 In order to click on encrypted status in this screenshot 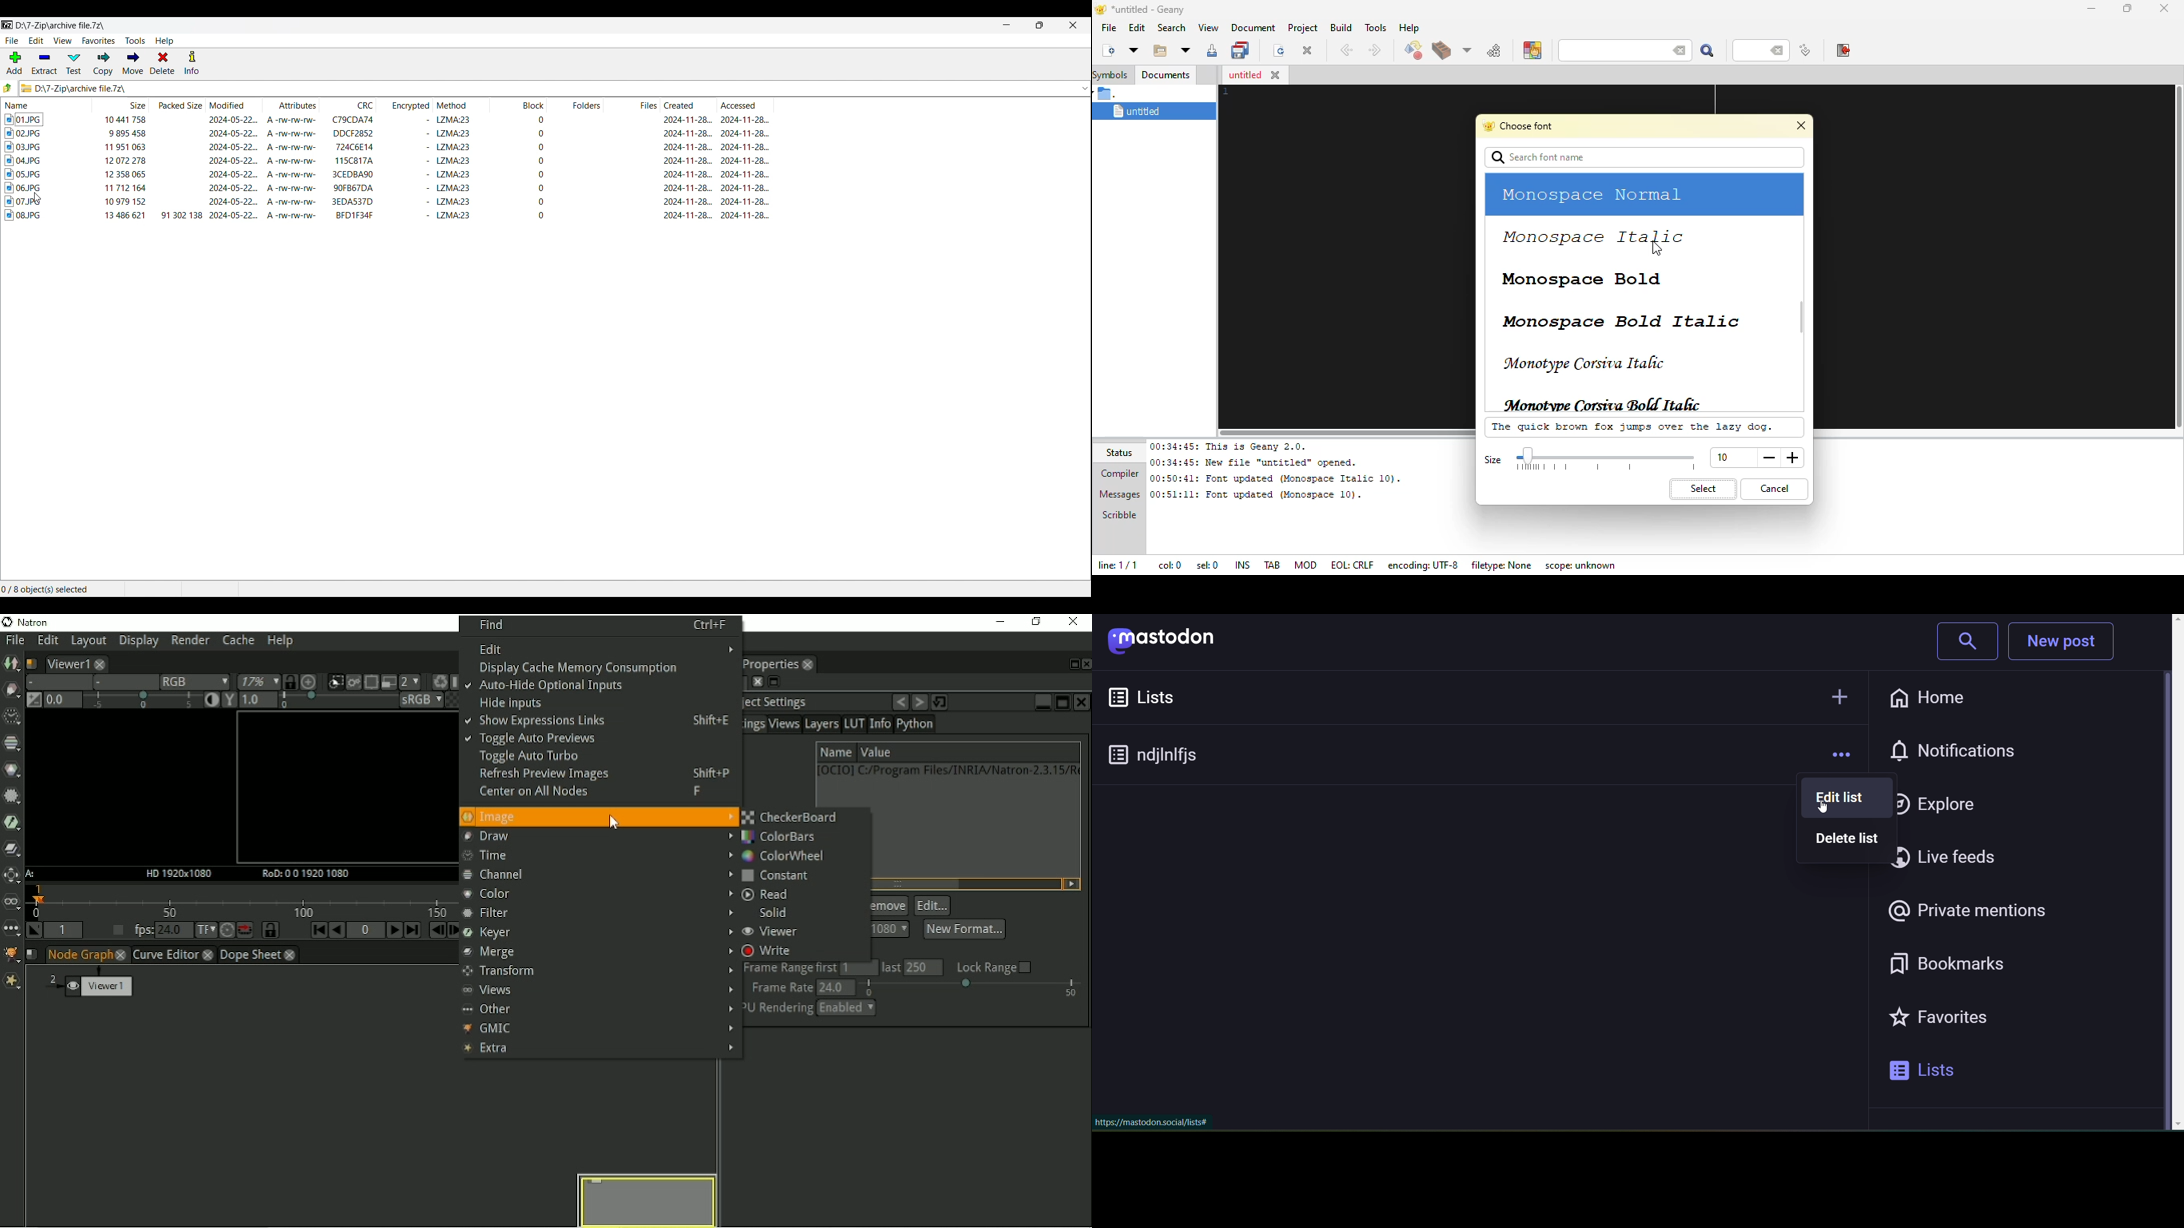, I will do `click(426, 216)`.